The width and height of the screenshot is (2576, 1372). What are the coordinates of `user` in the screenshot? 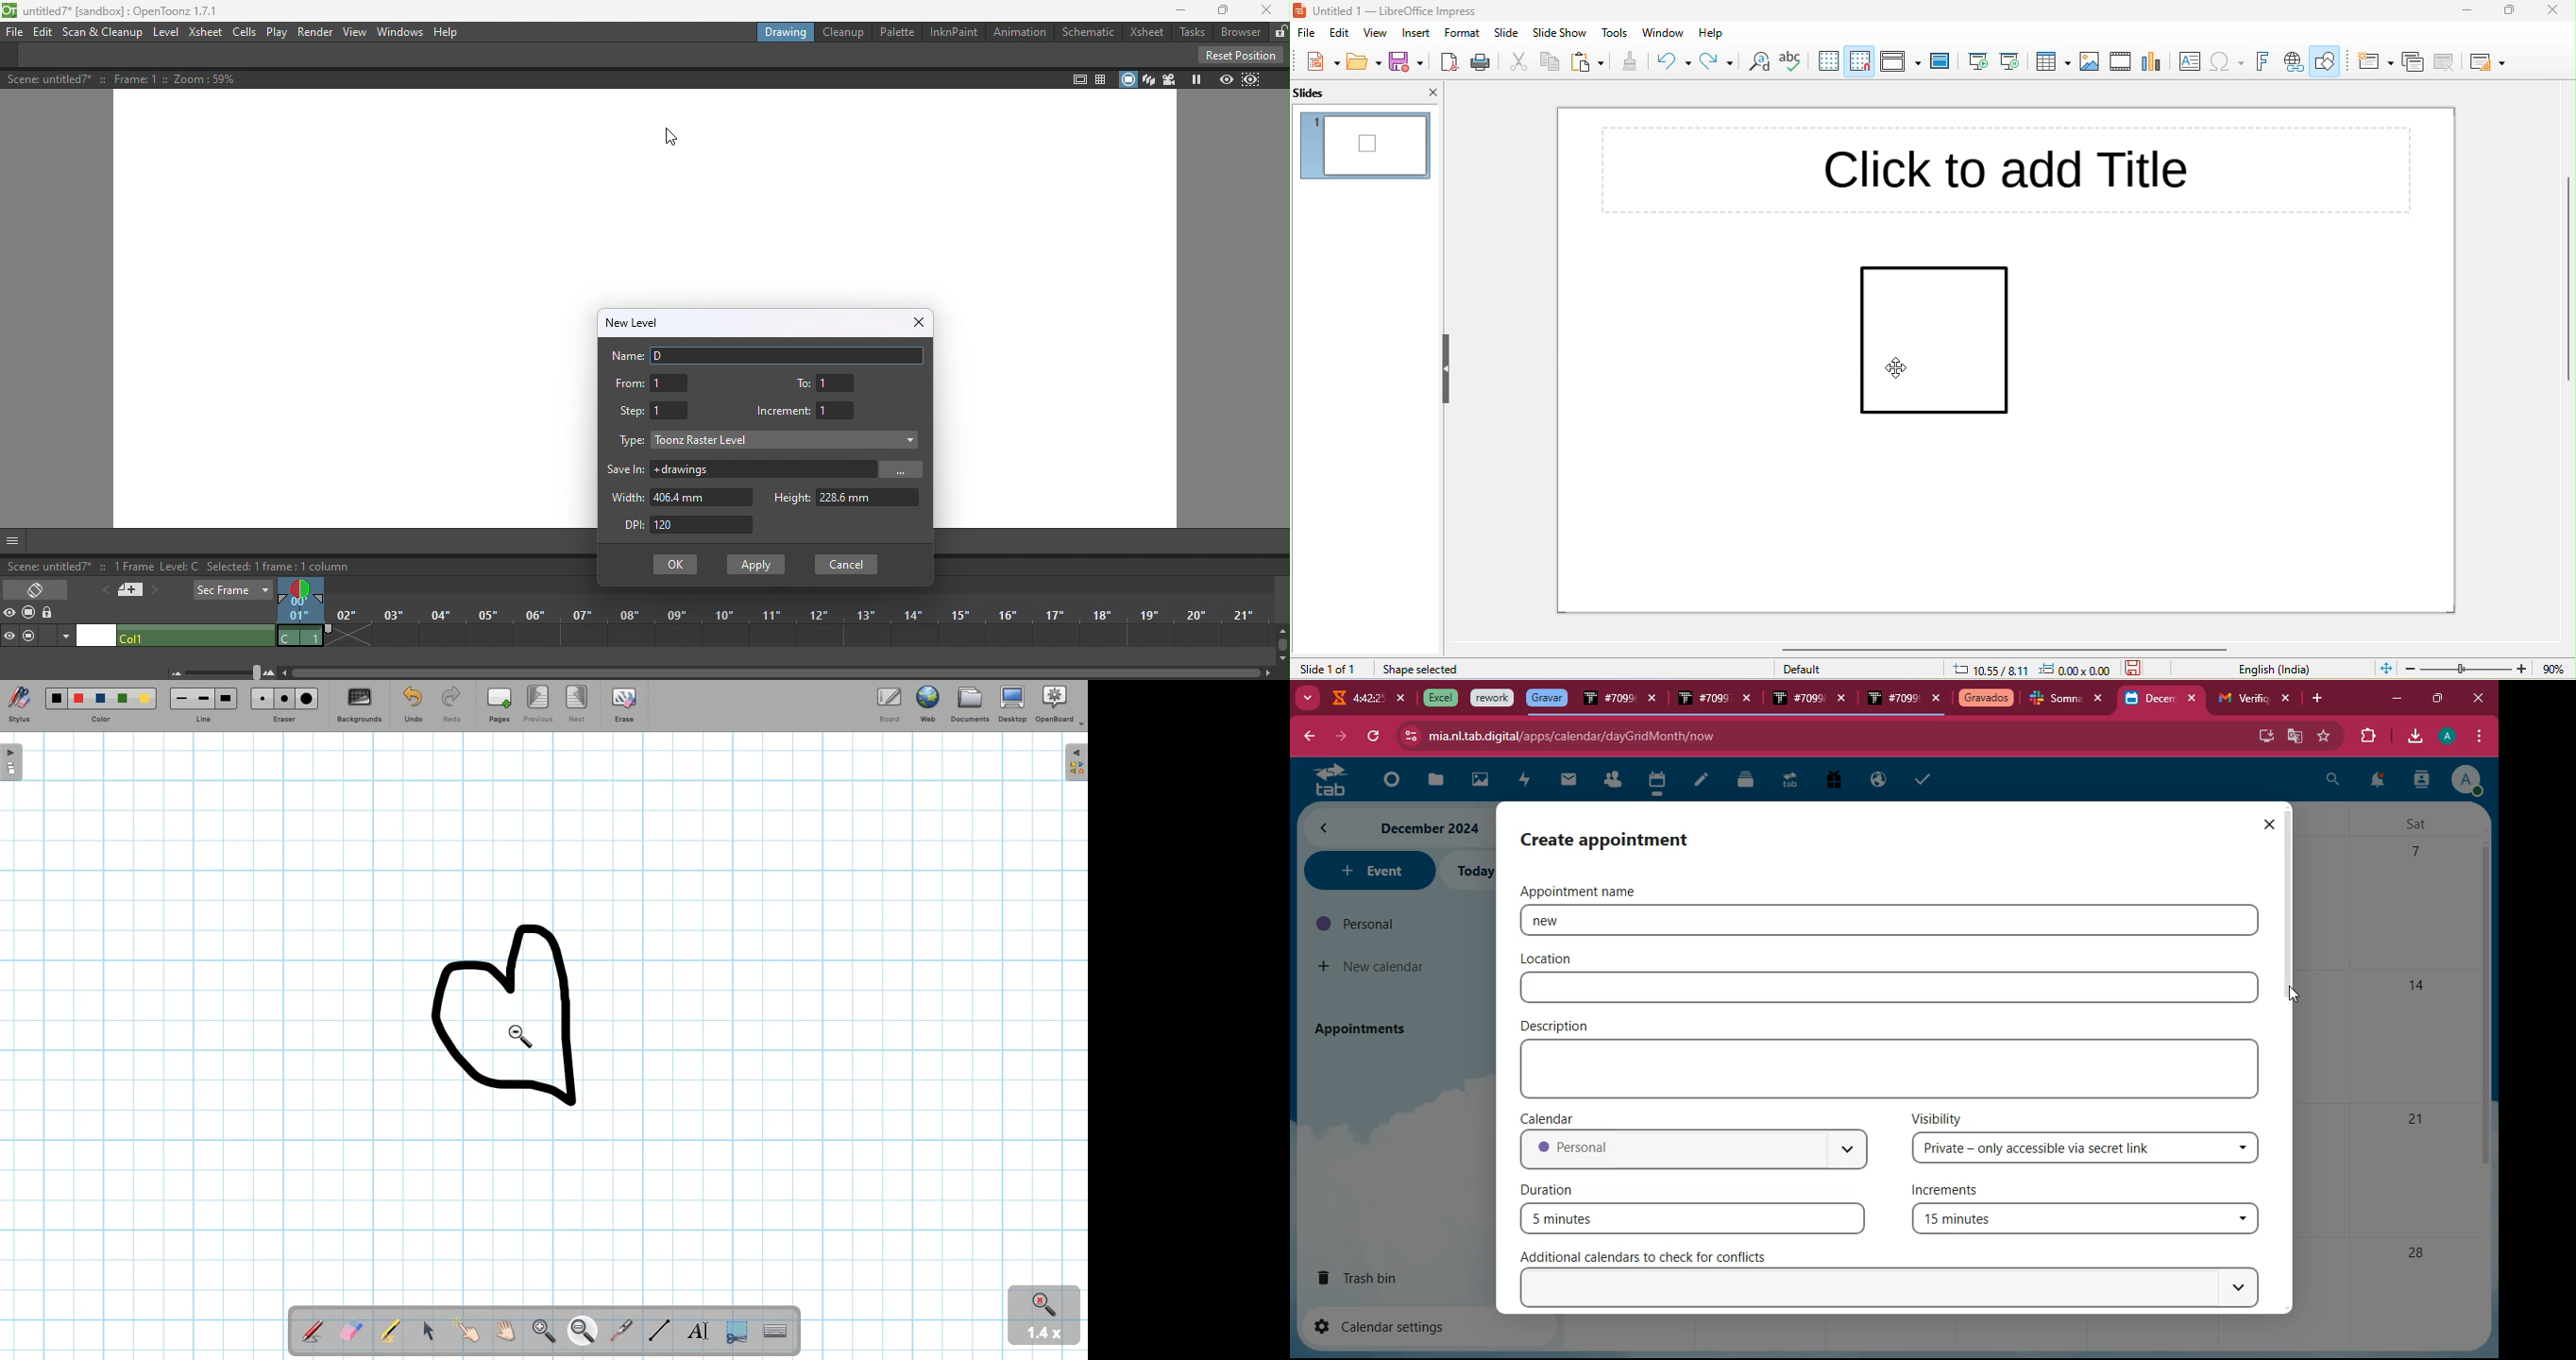 It's located at (2421, 782).